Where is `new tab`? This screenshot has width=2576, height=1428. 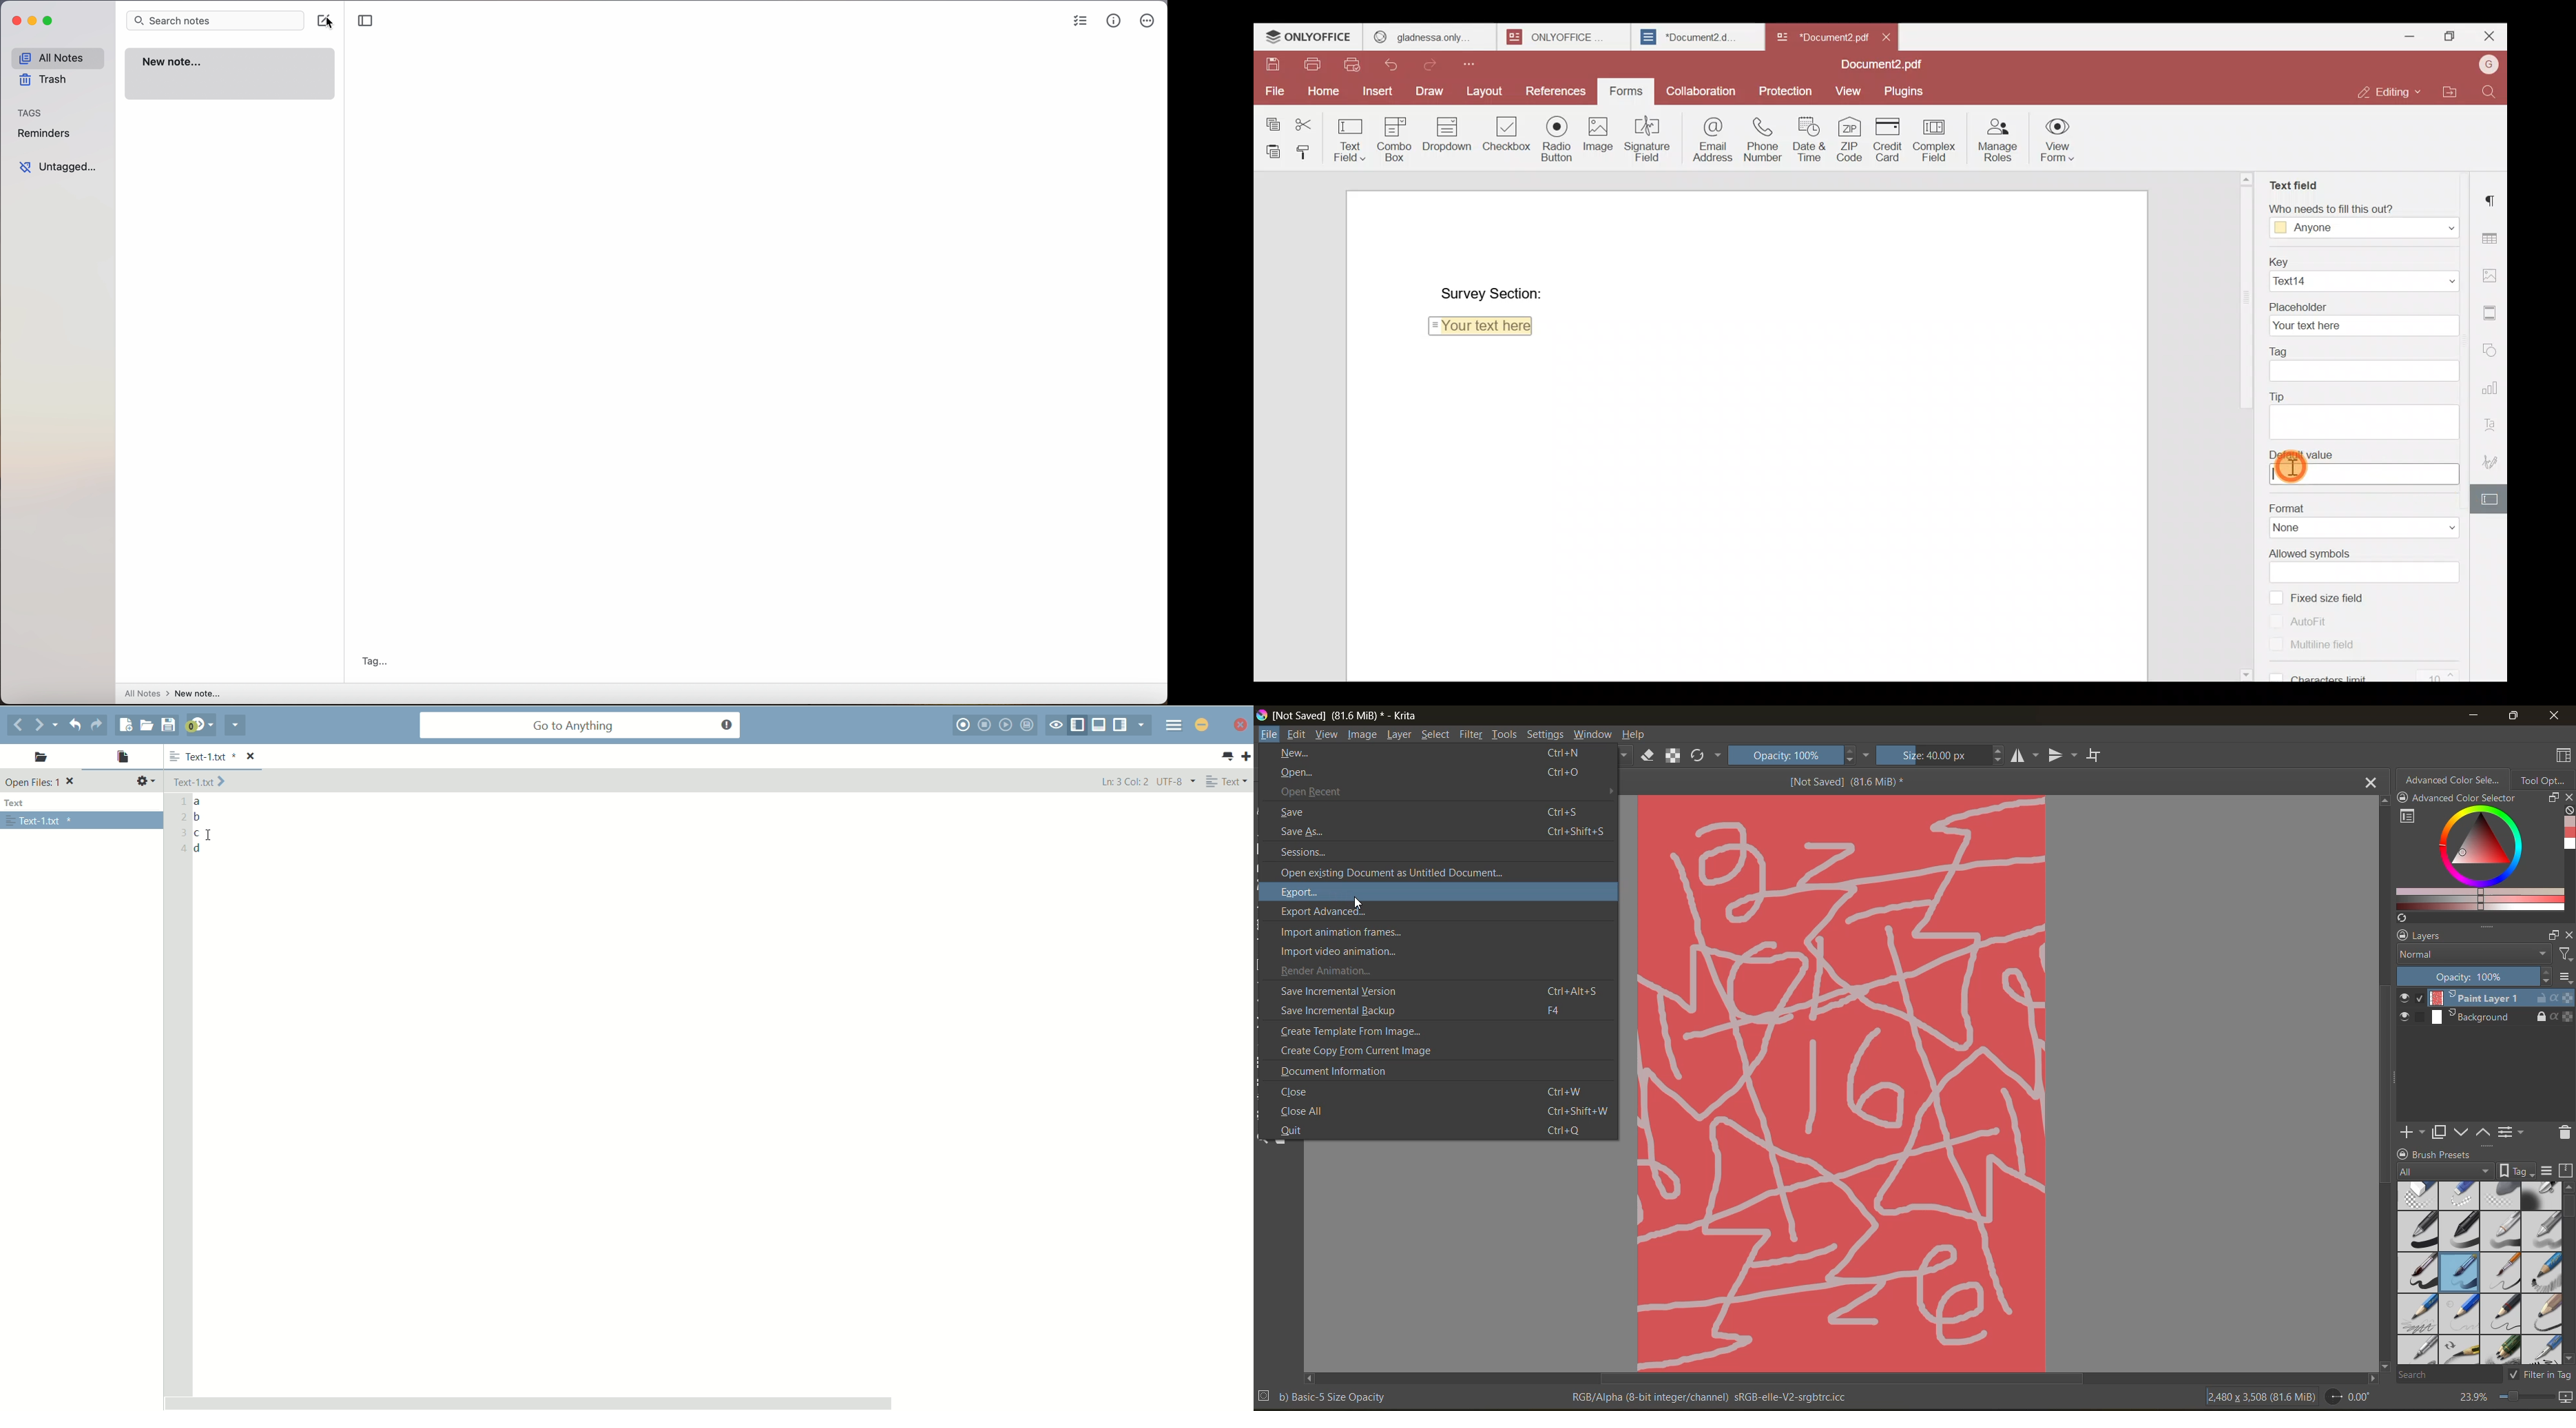 new tab is located at coordinates (1246, 757).